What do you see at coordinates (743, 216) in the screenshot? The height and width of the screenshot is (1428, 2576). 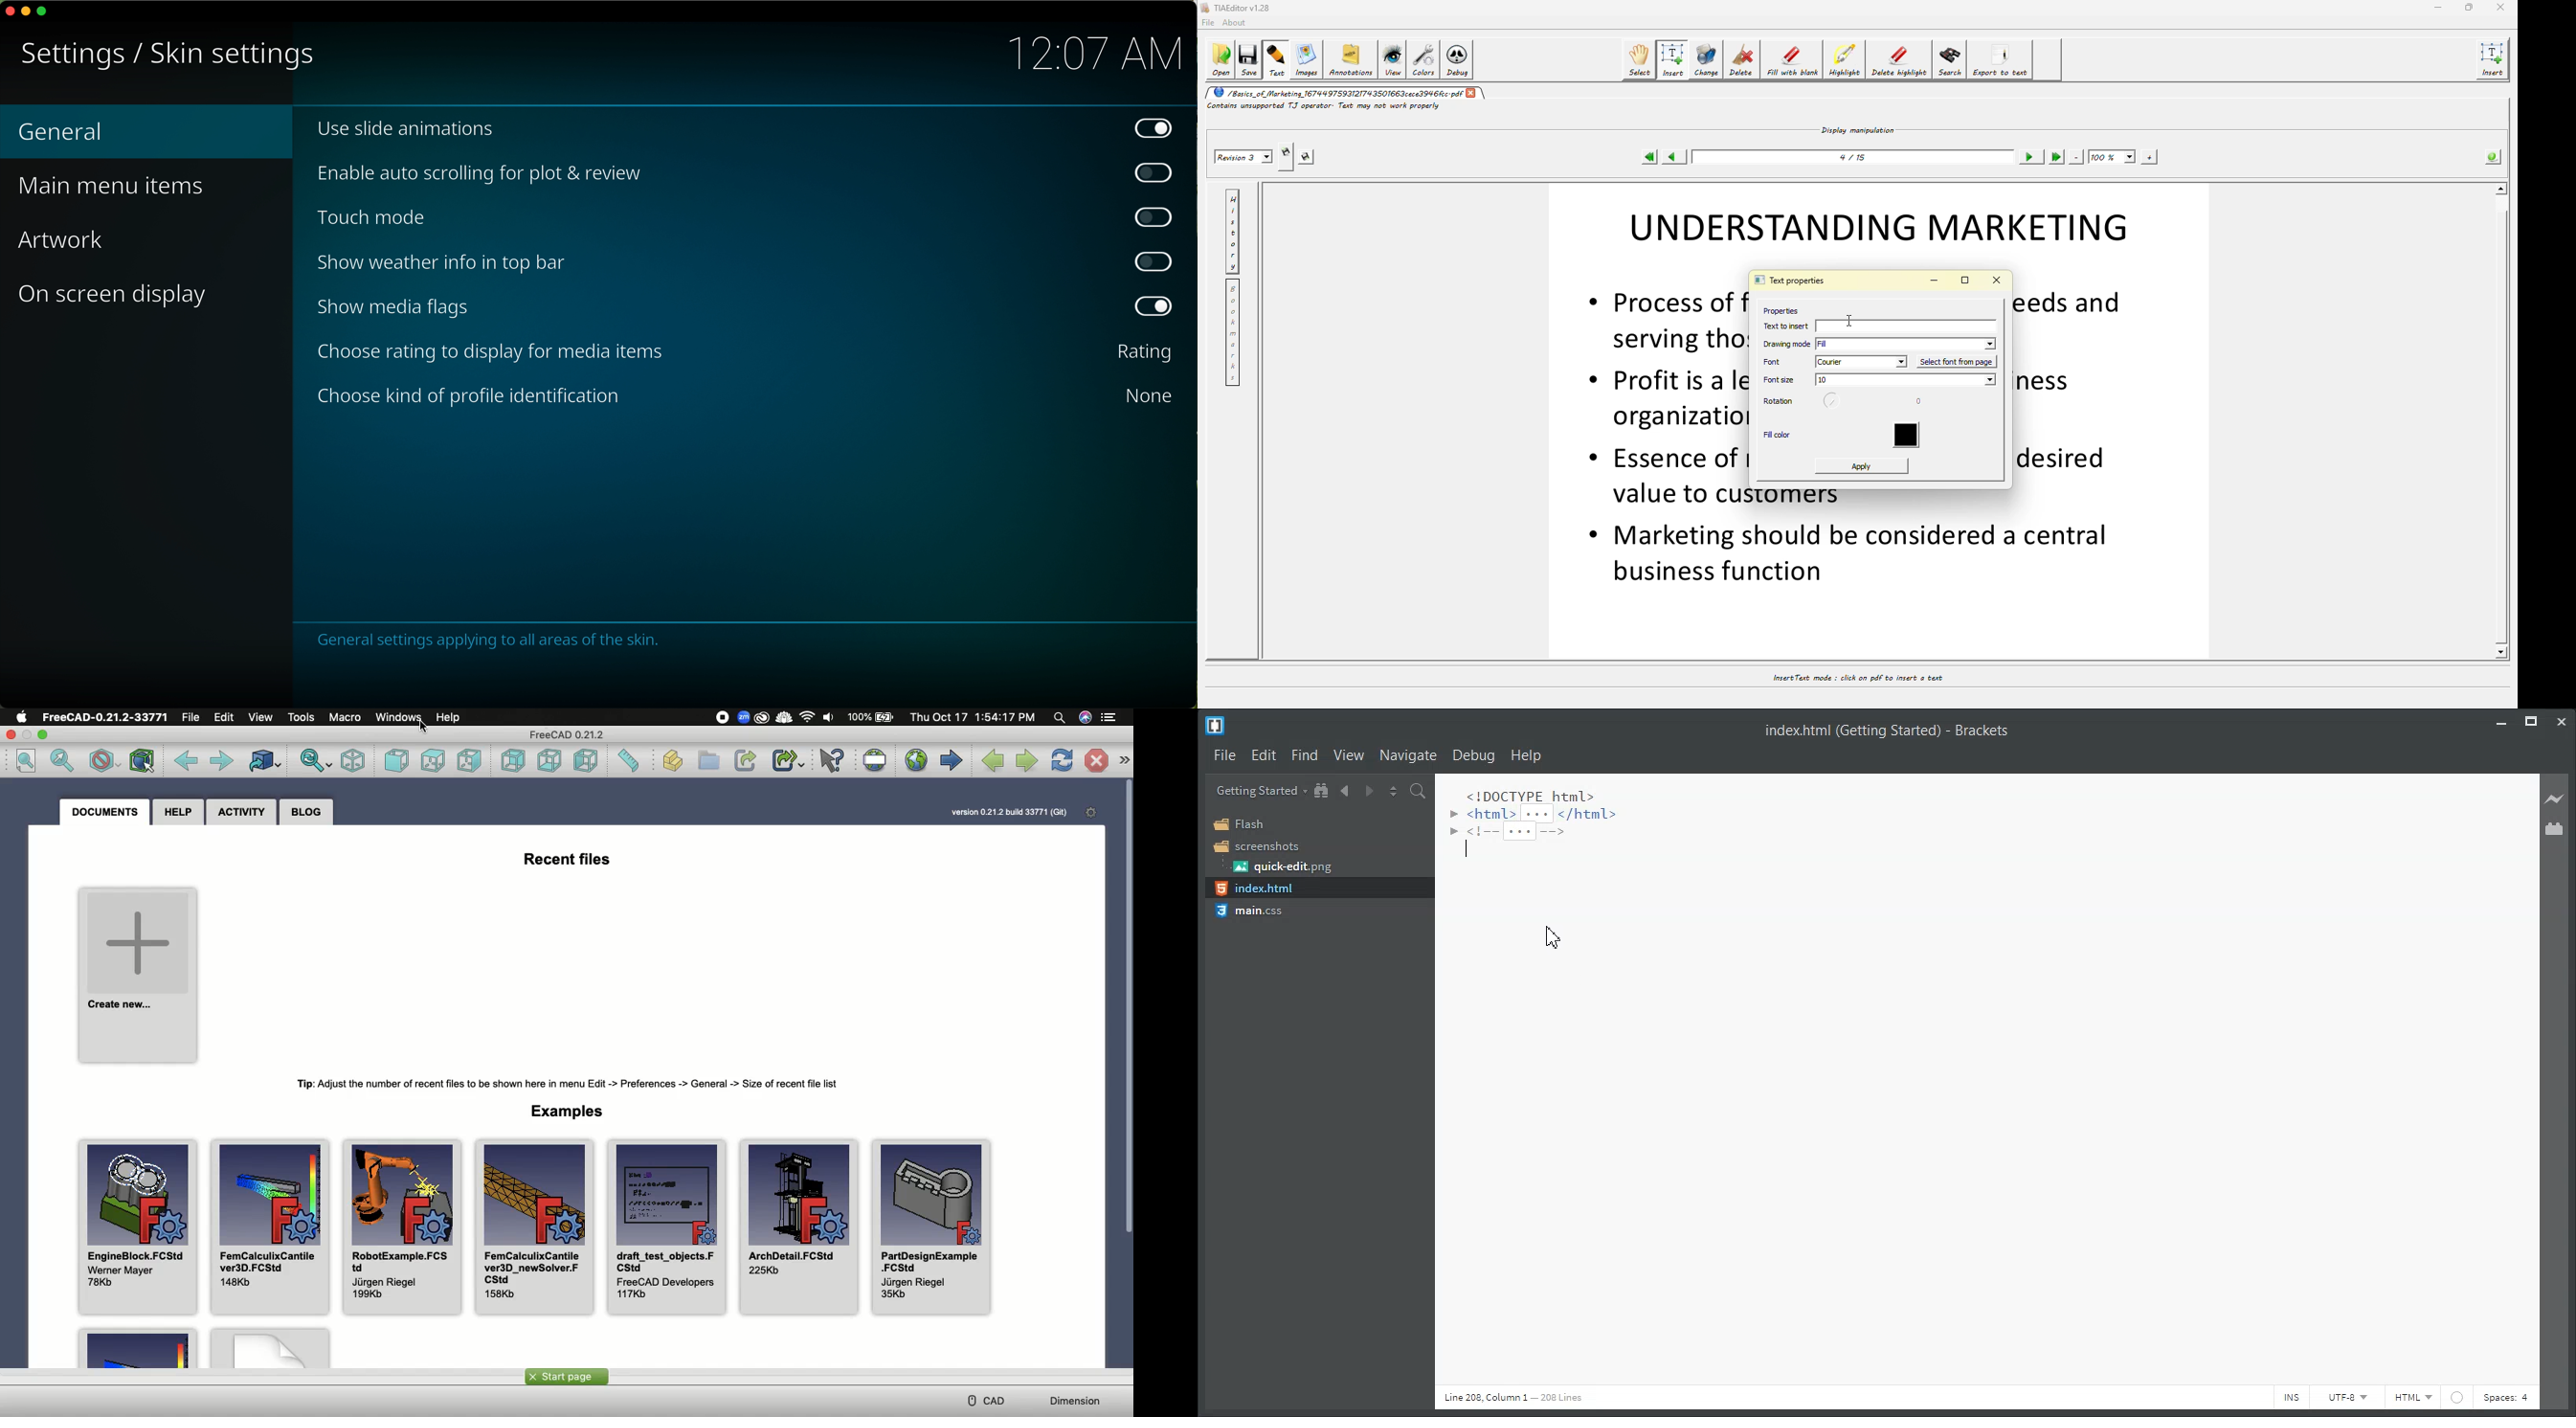 I see `touch mode` at bounding box center [743, 216].